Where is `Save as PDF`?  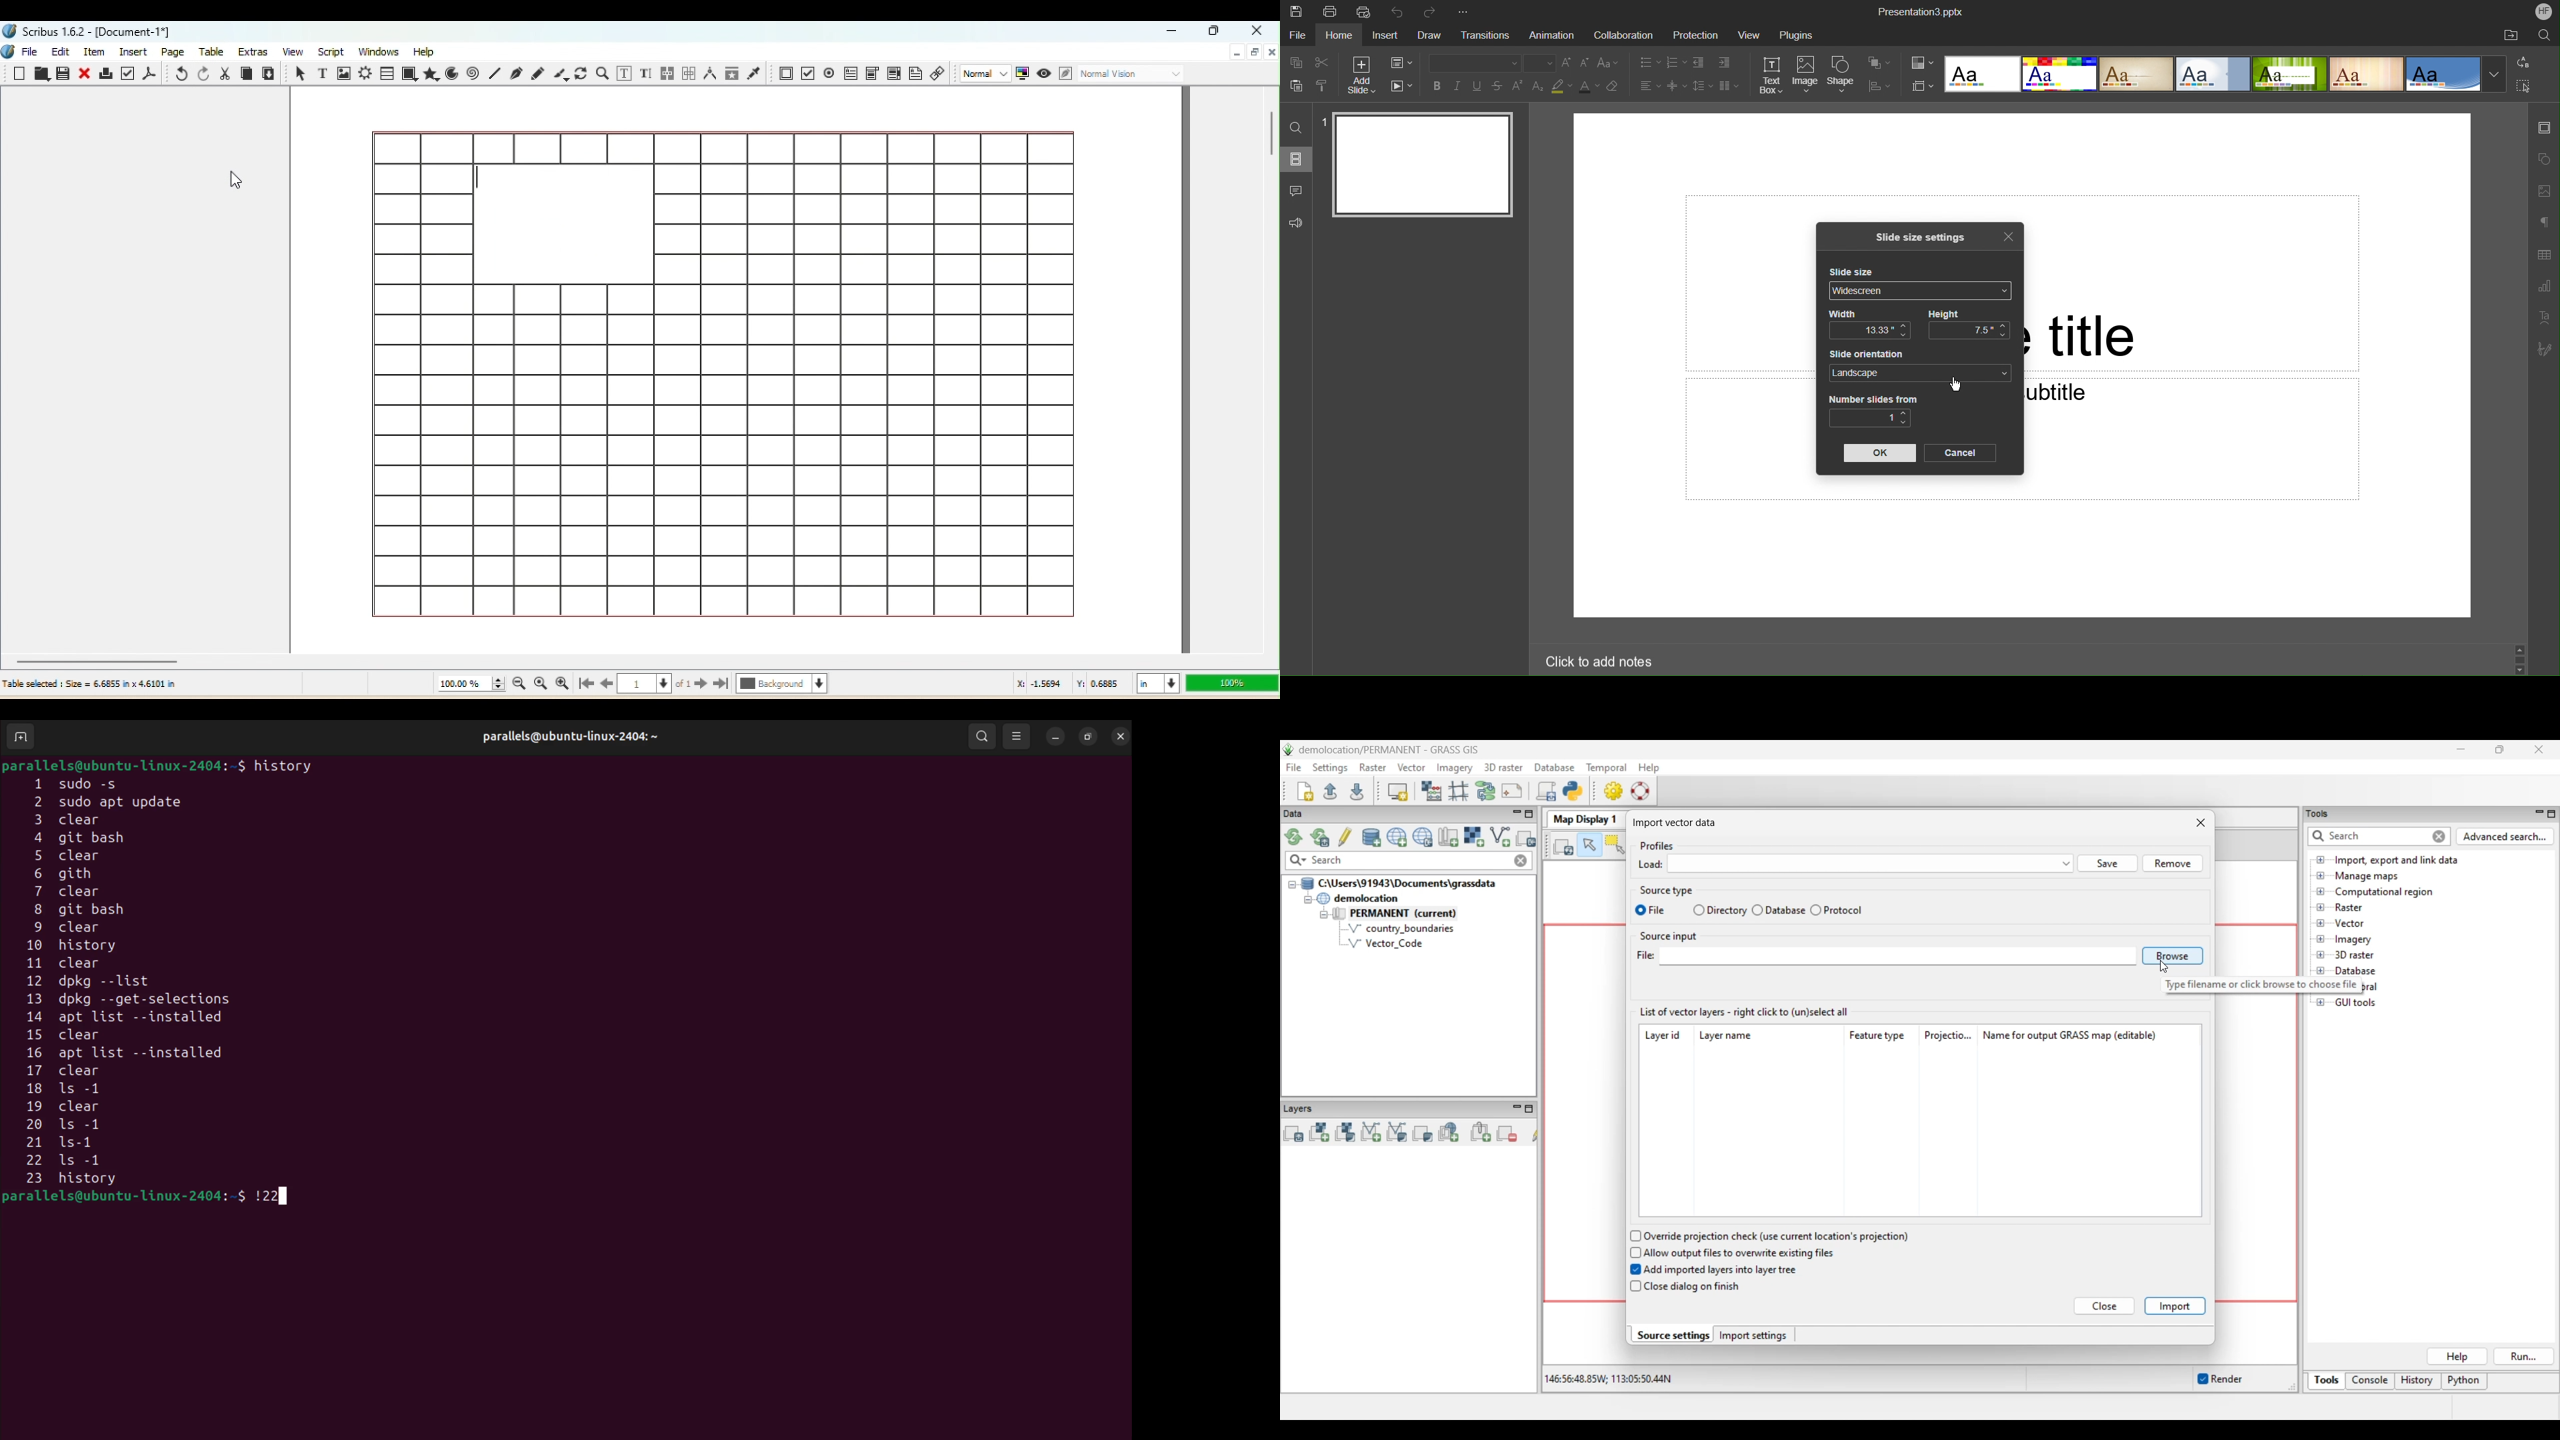
Save as PDF is located at coordinates (151, 73).